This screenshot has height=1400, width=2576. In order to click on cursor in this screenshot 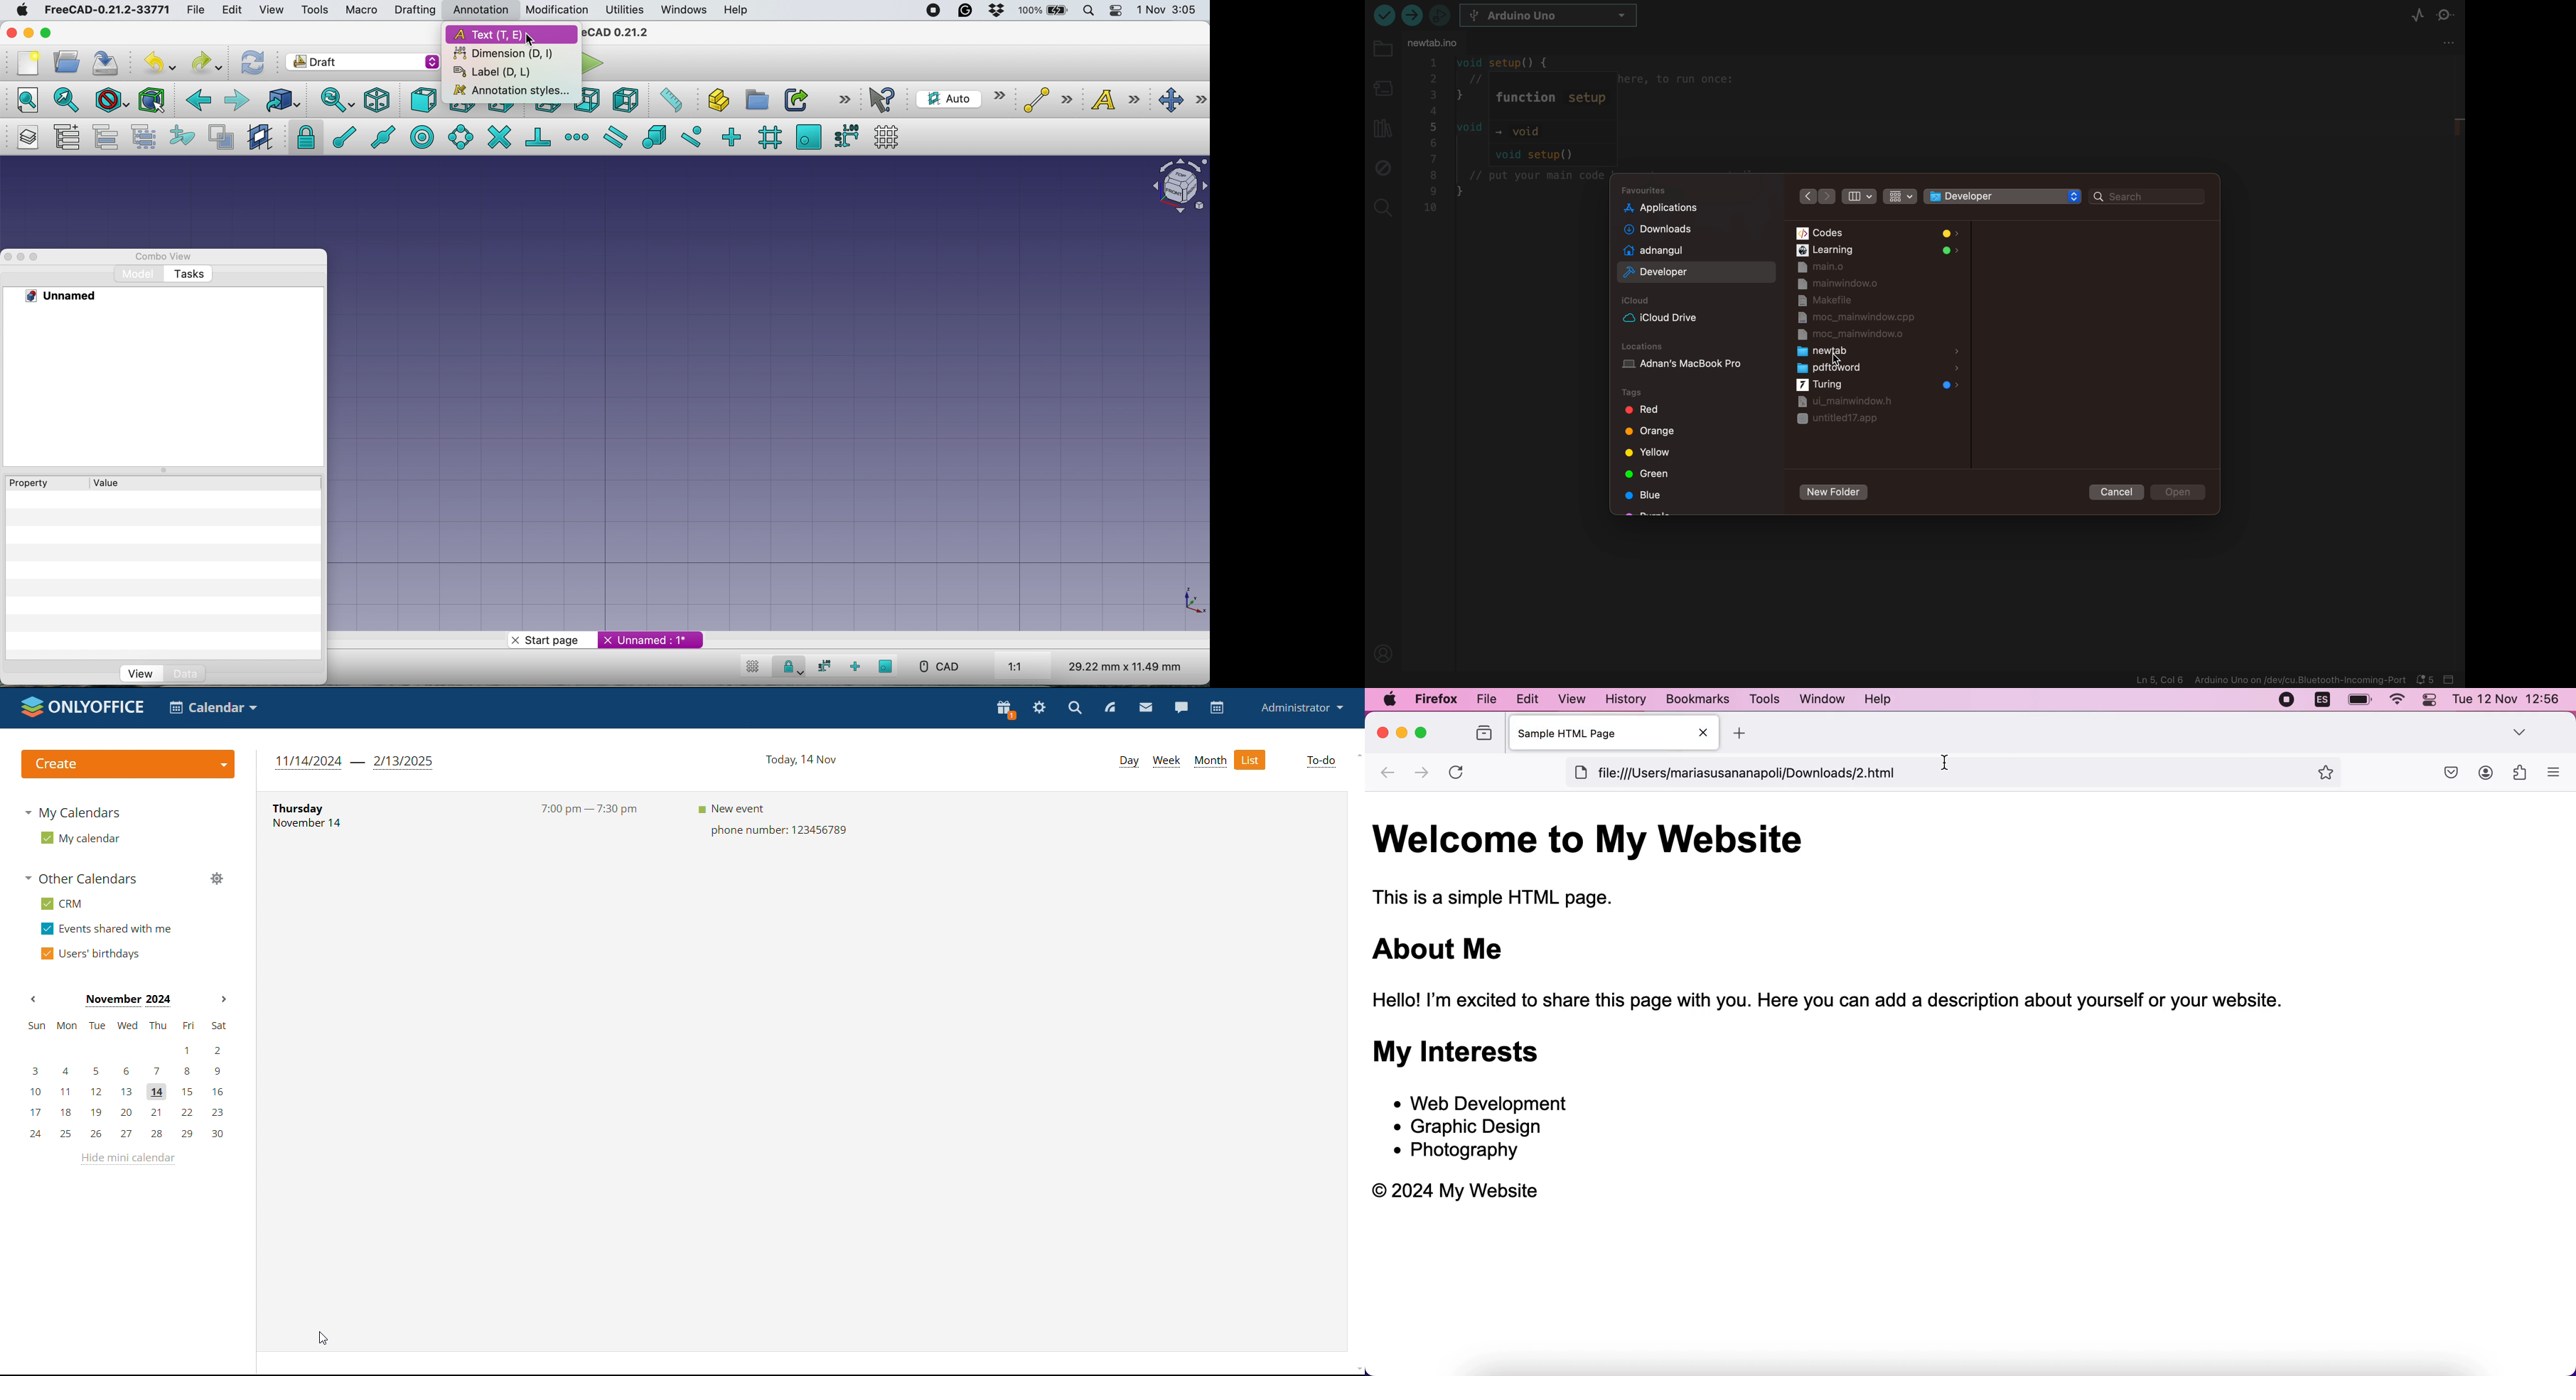, I will do `click(531, 40)`.